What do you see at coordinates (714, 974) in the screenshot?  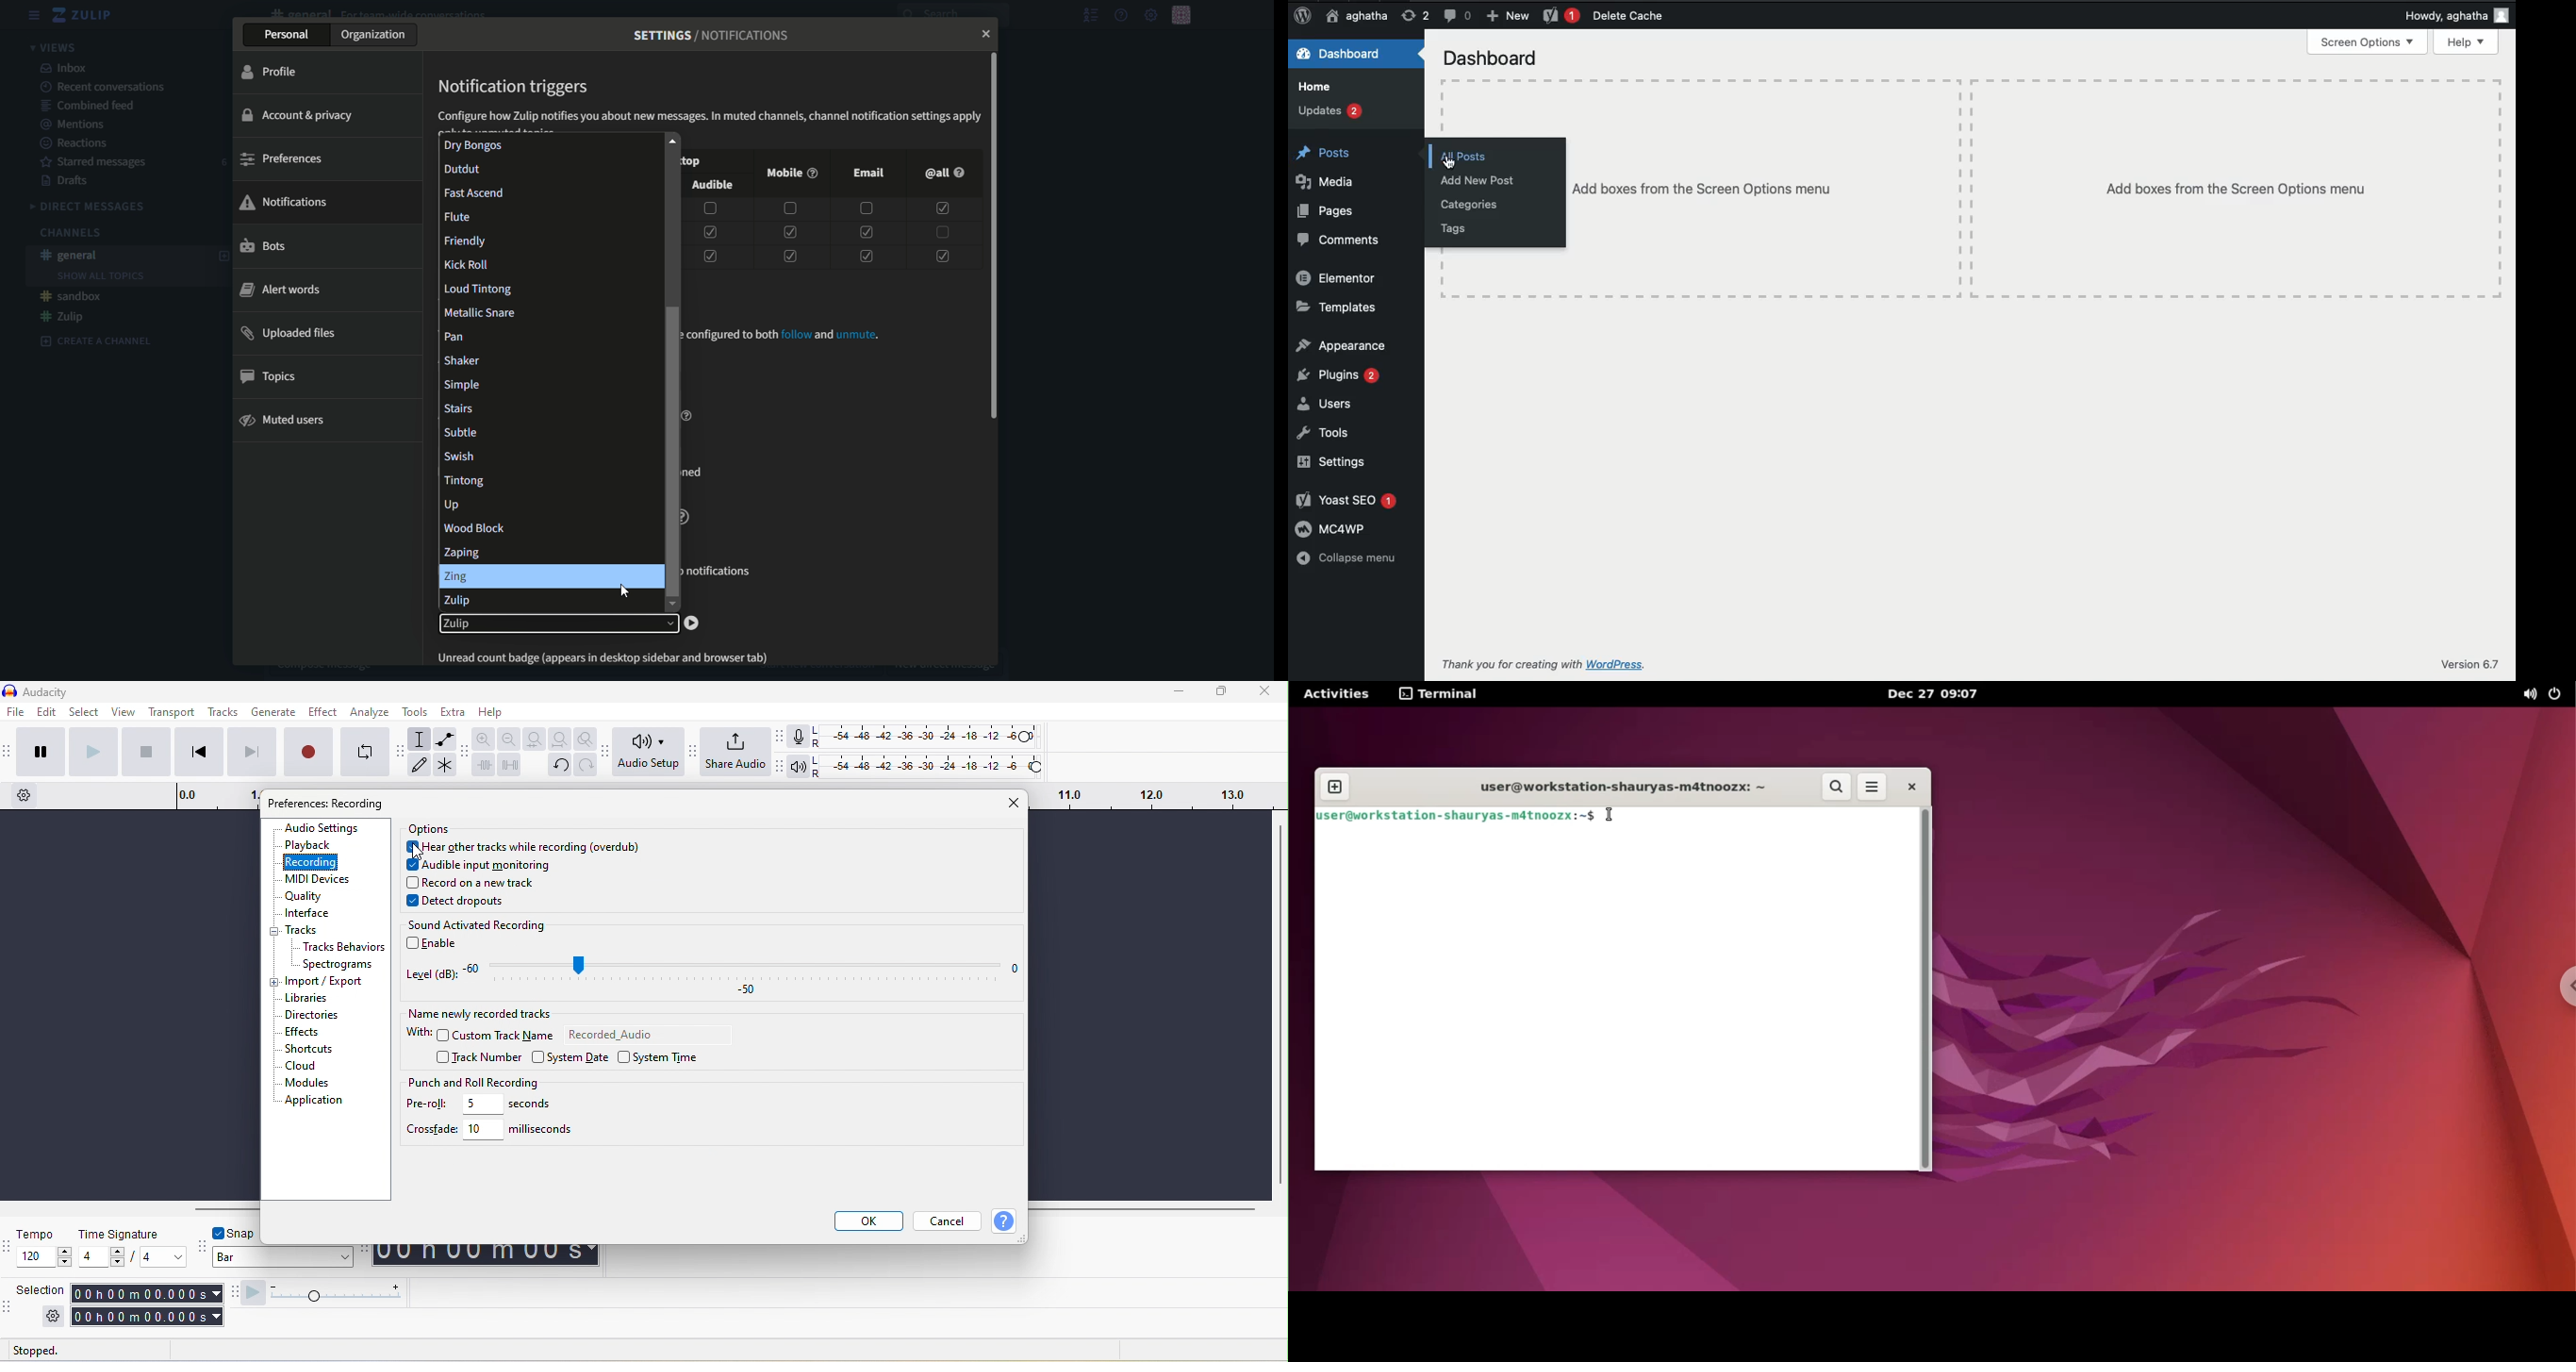 I see `level` at bounding box center [714, 974].